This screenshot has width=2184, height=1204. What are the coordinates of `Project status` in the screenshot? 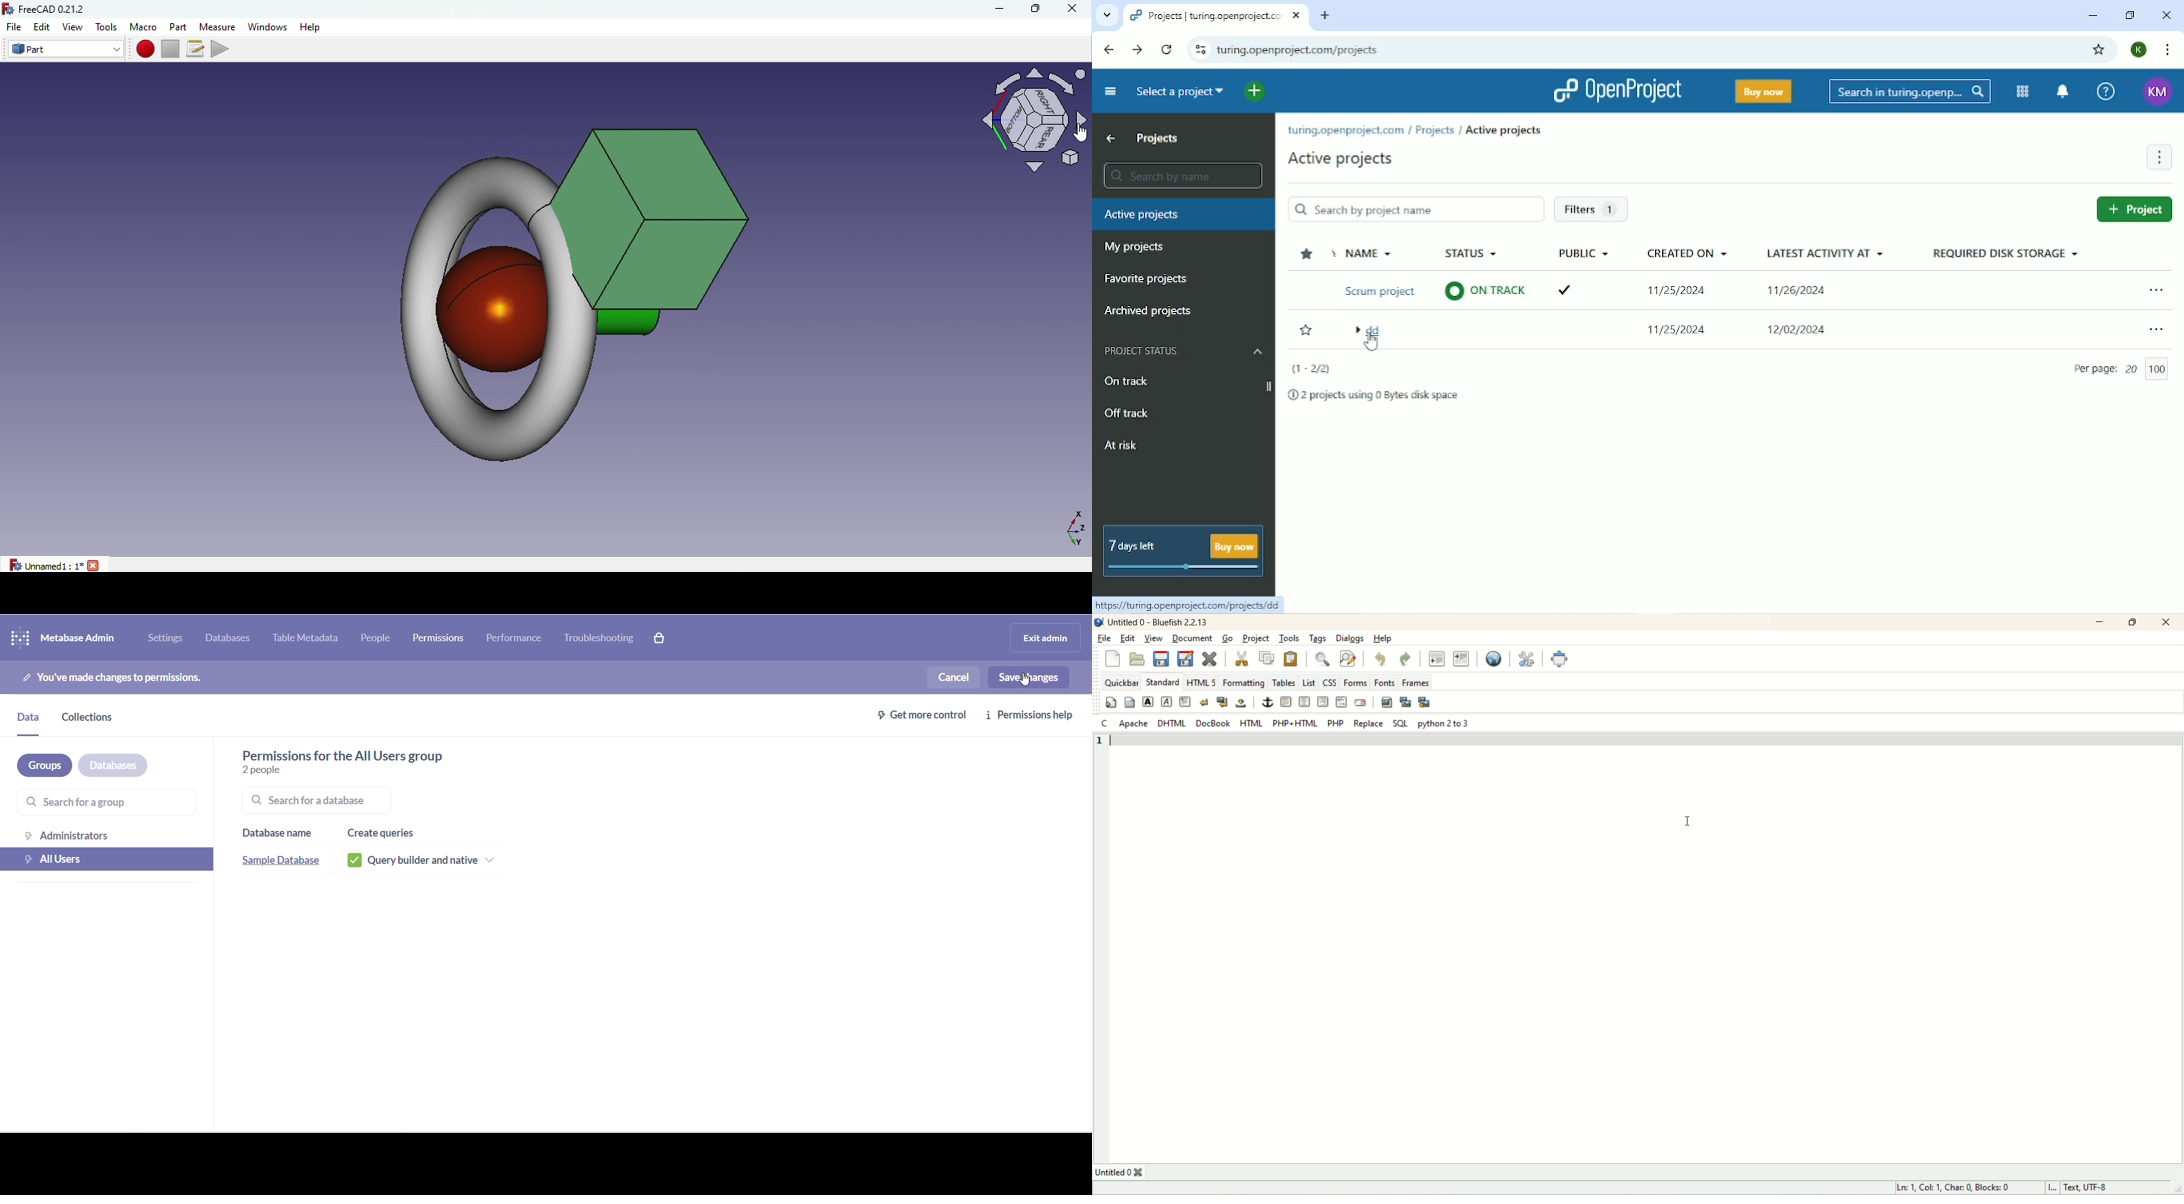 It's located at (1184, 351).